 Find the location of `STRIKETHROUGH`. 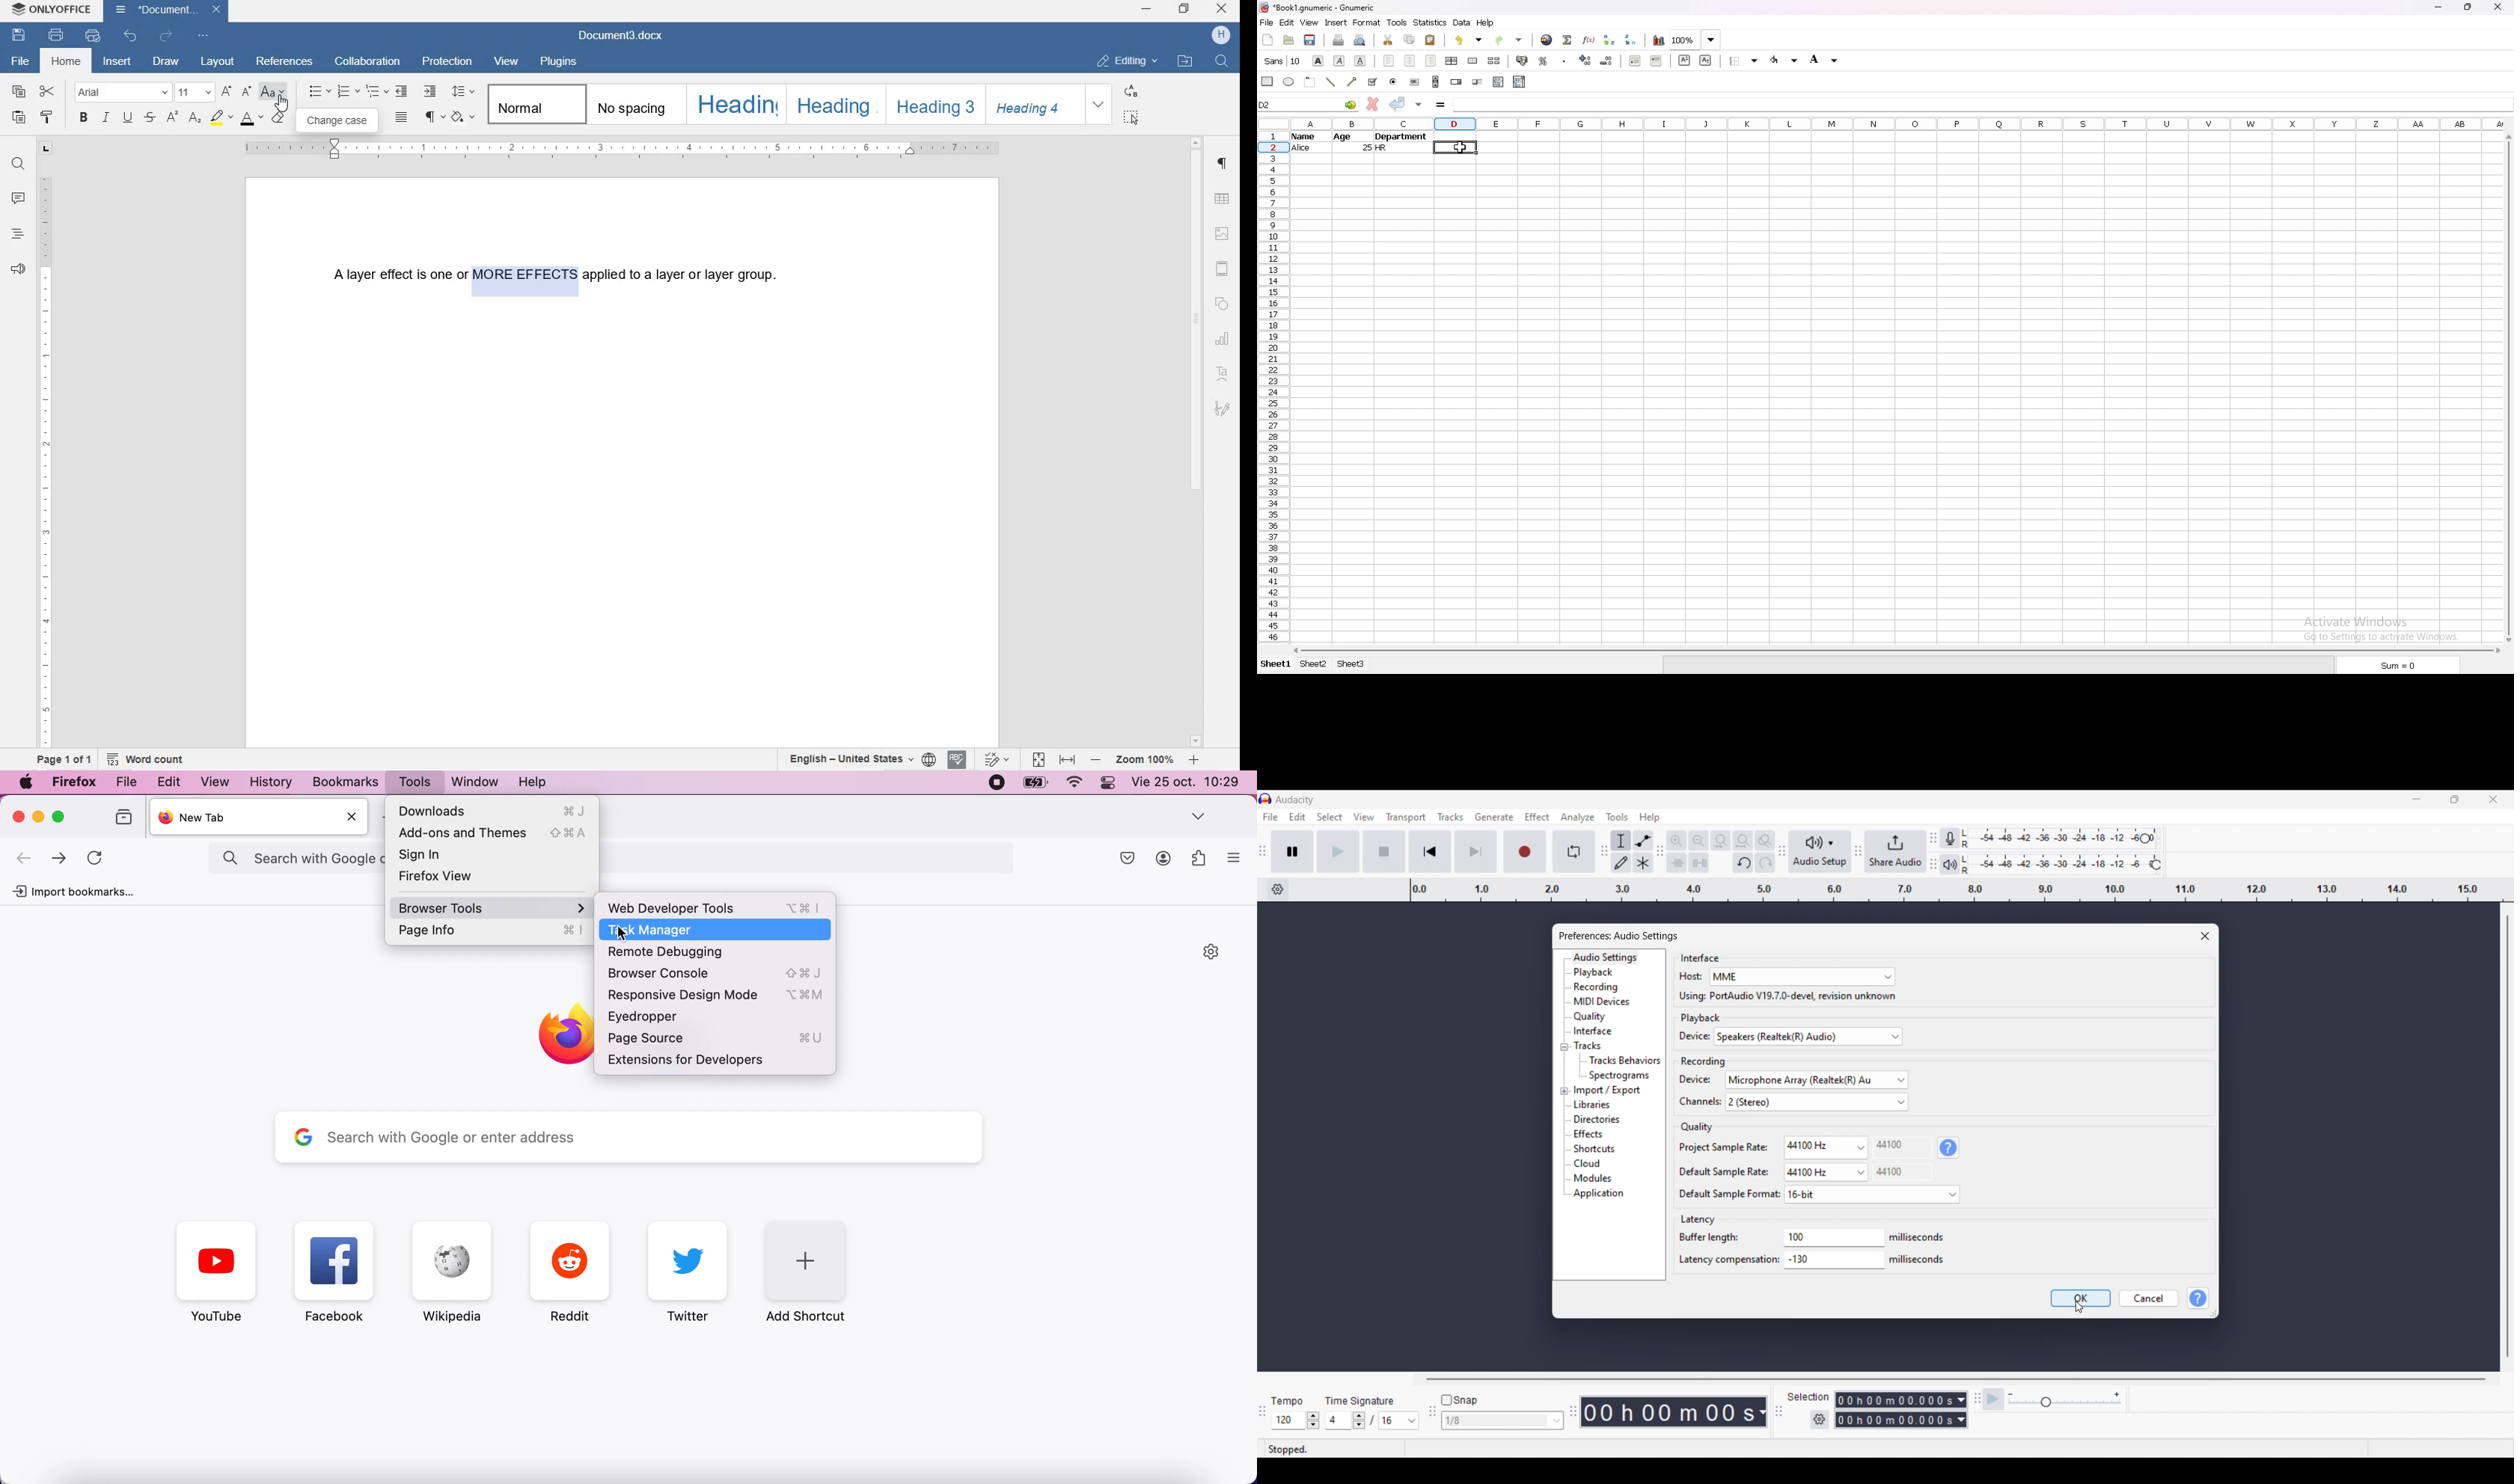

STRIKETHROUGH is located at coordinates (148, 118).